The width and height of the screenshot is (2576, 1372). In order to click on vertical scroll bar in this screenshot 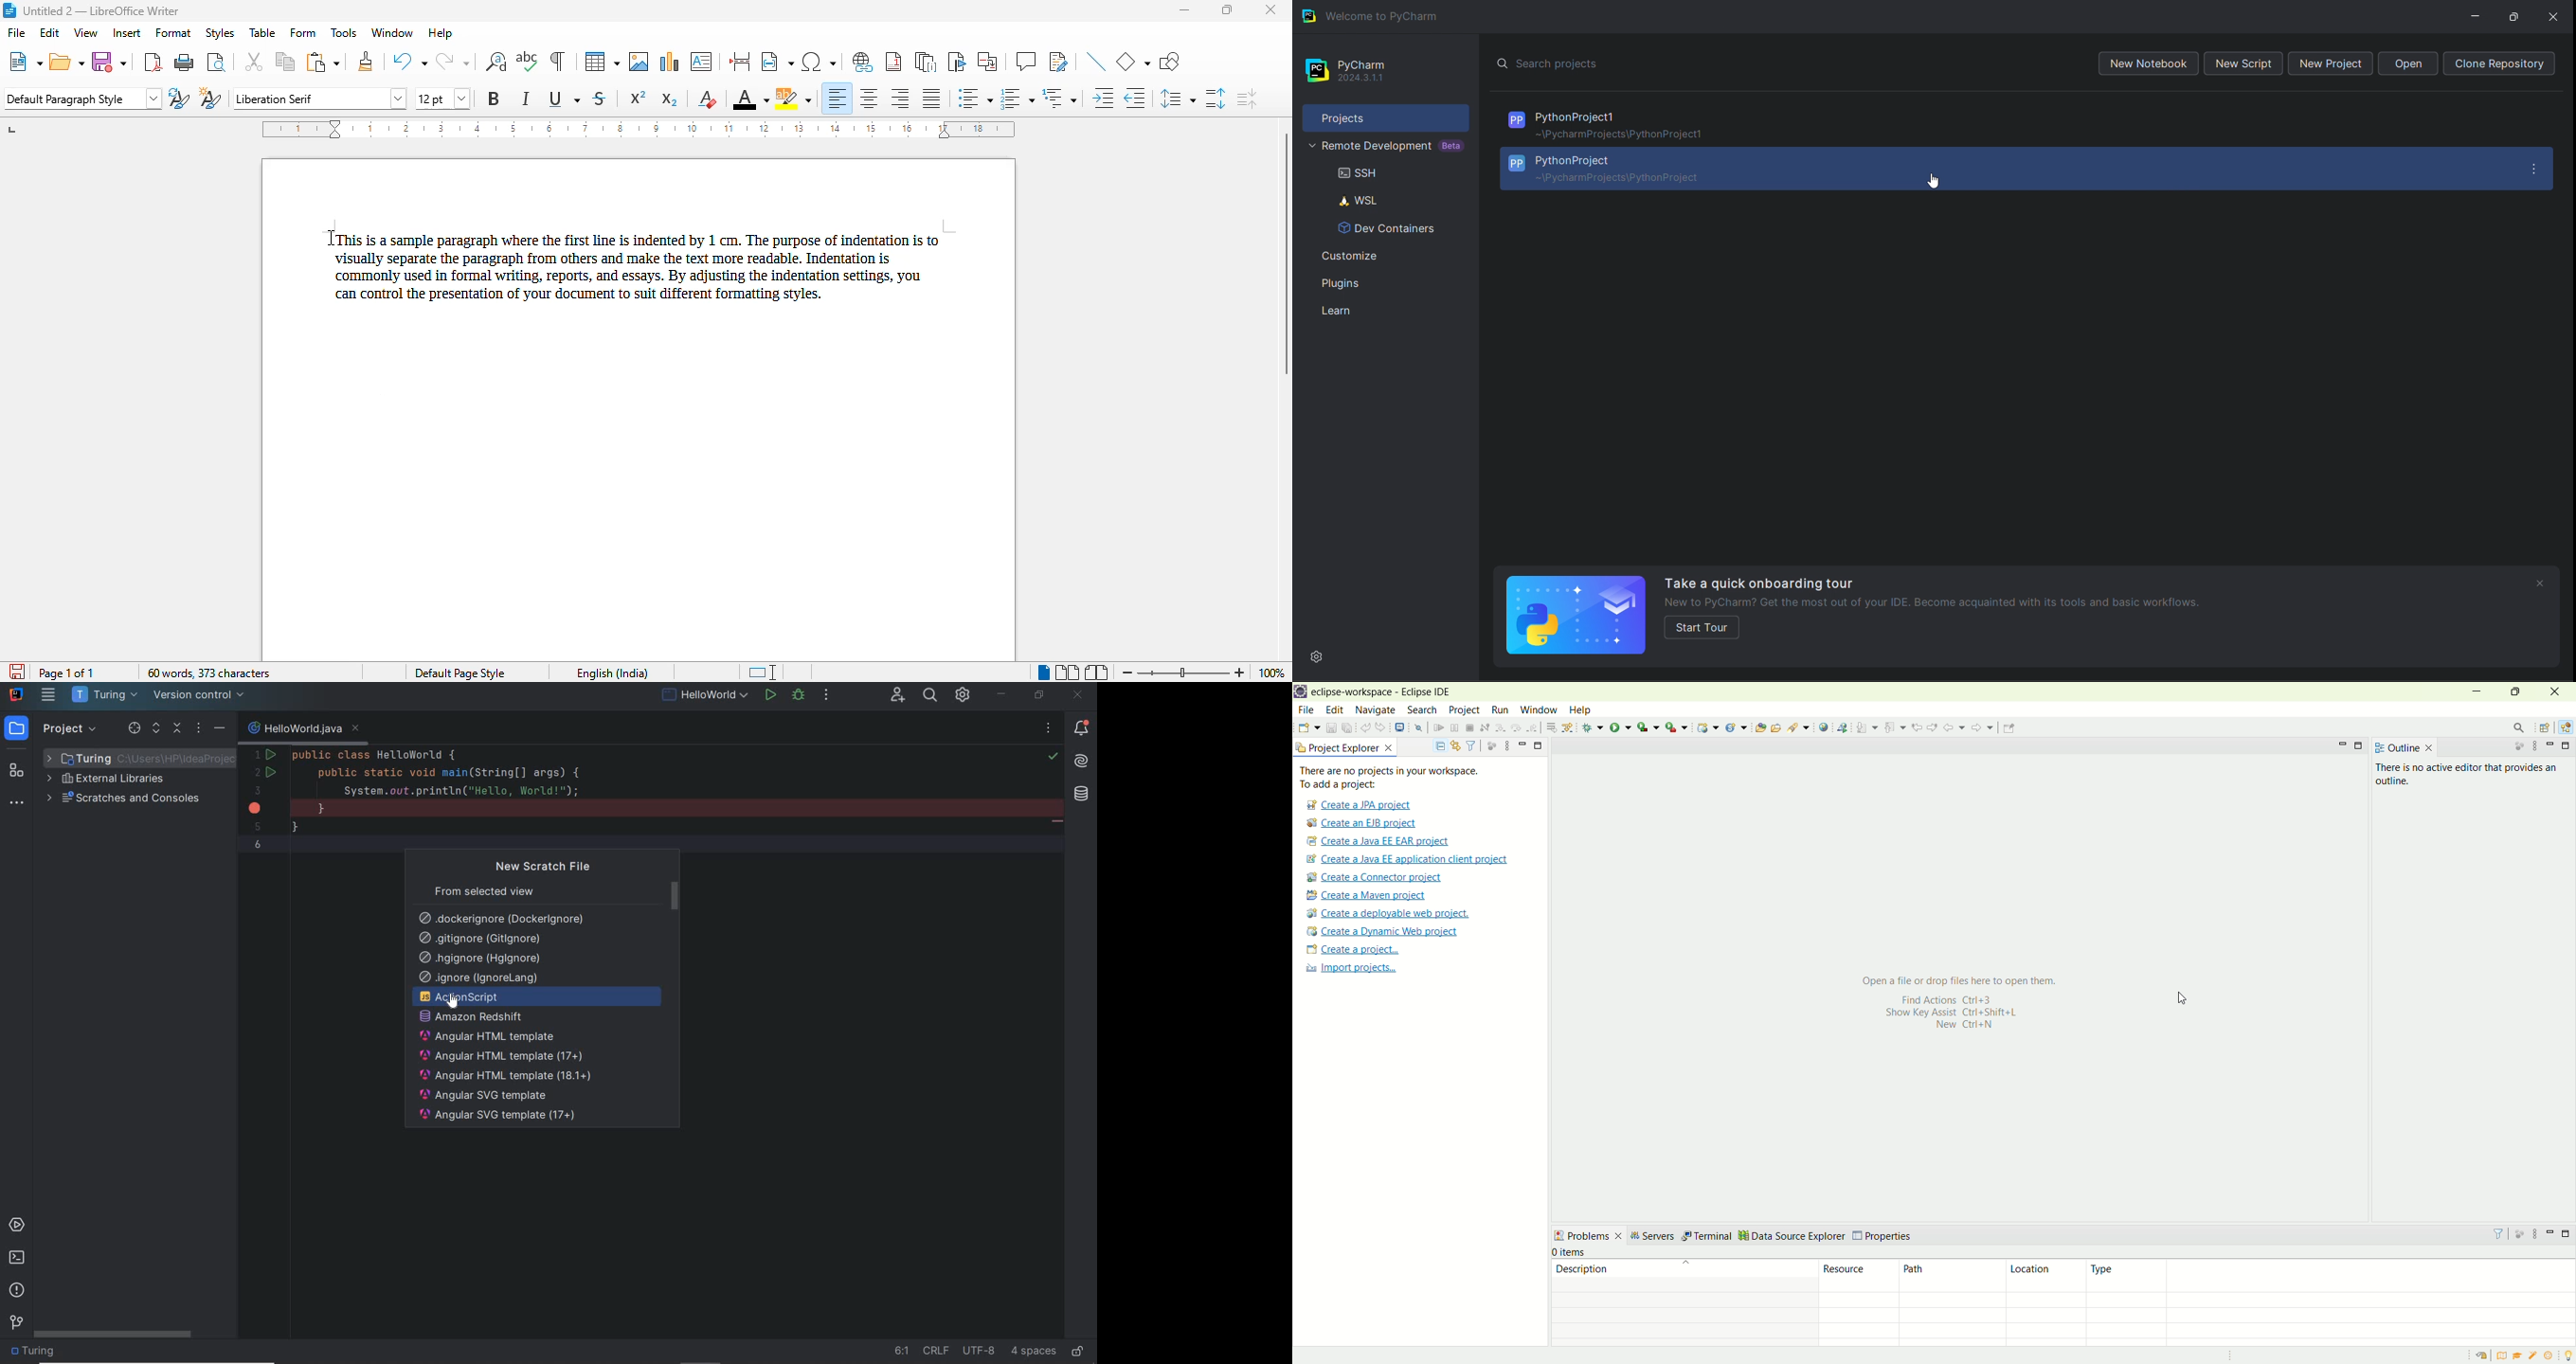, I will do `click(1284, 253)`.